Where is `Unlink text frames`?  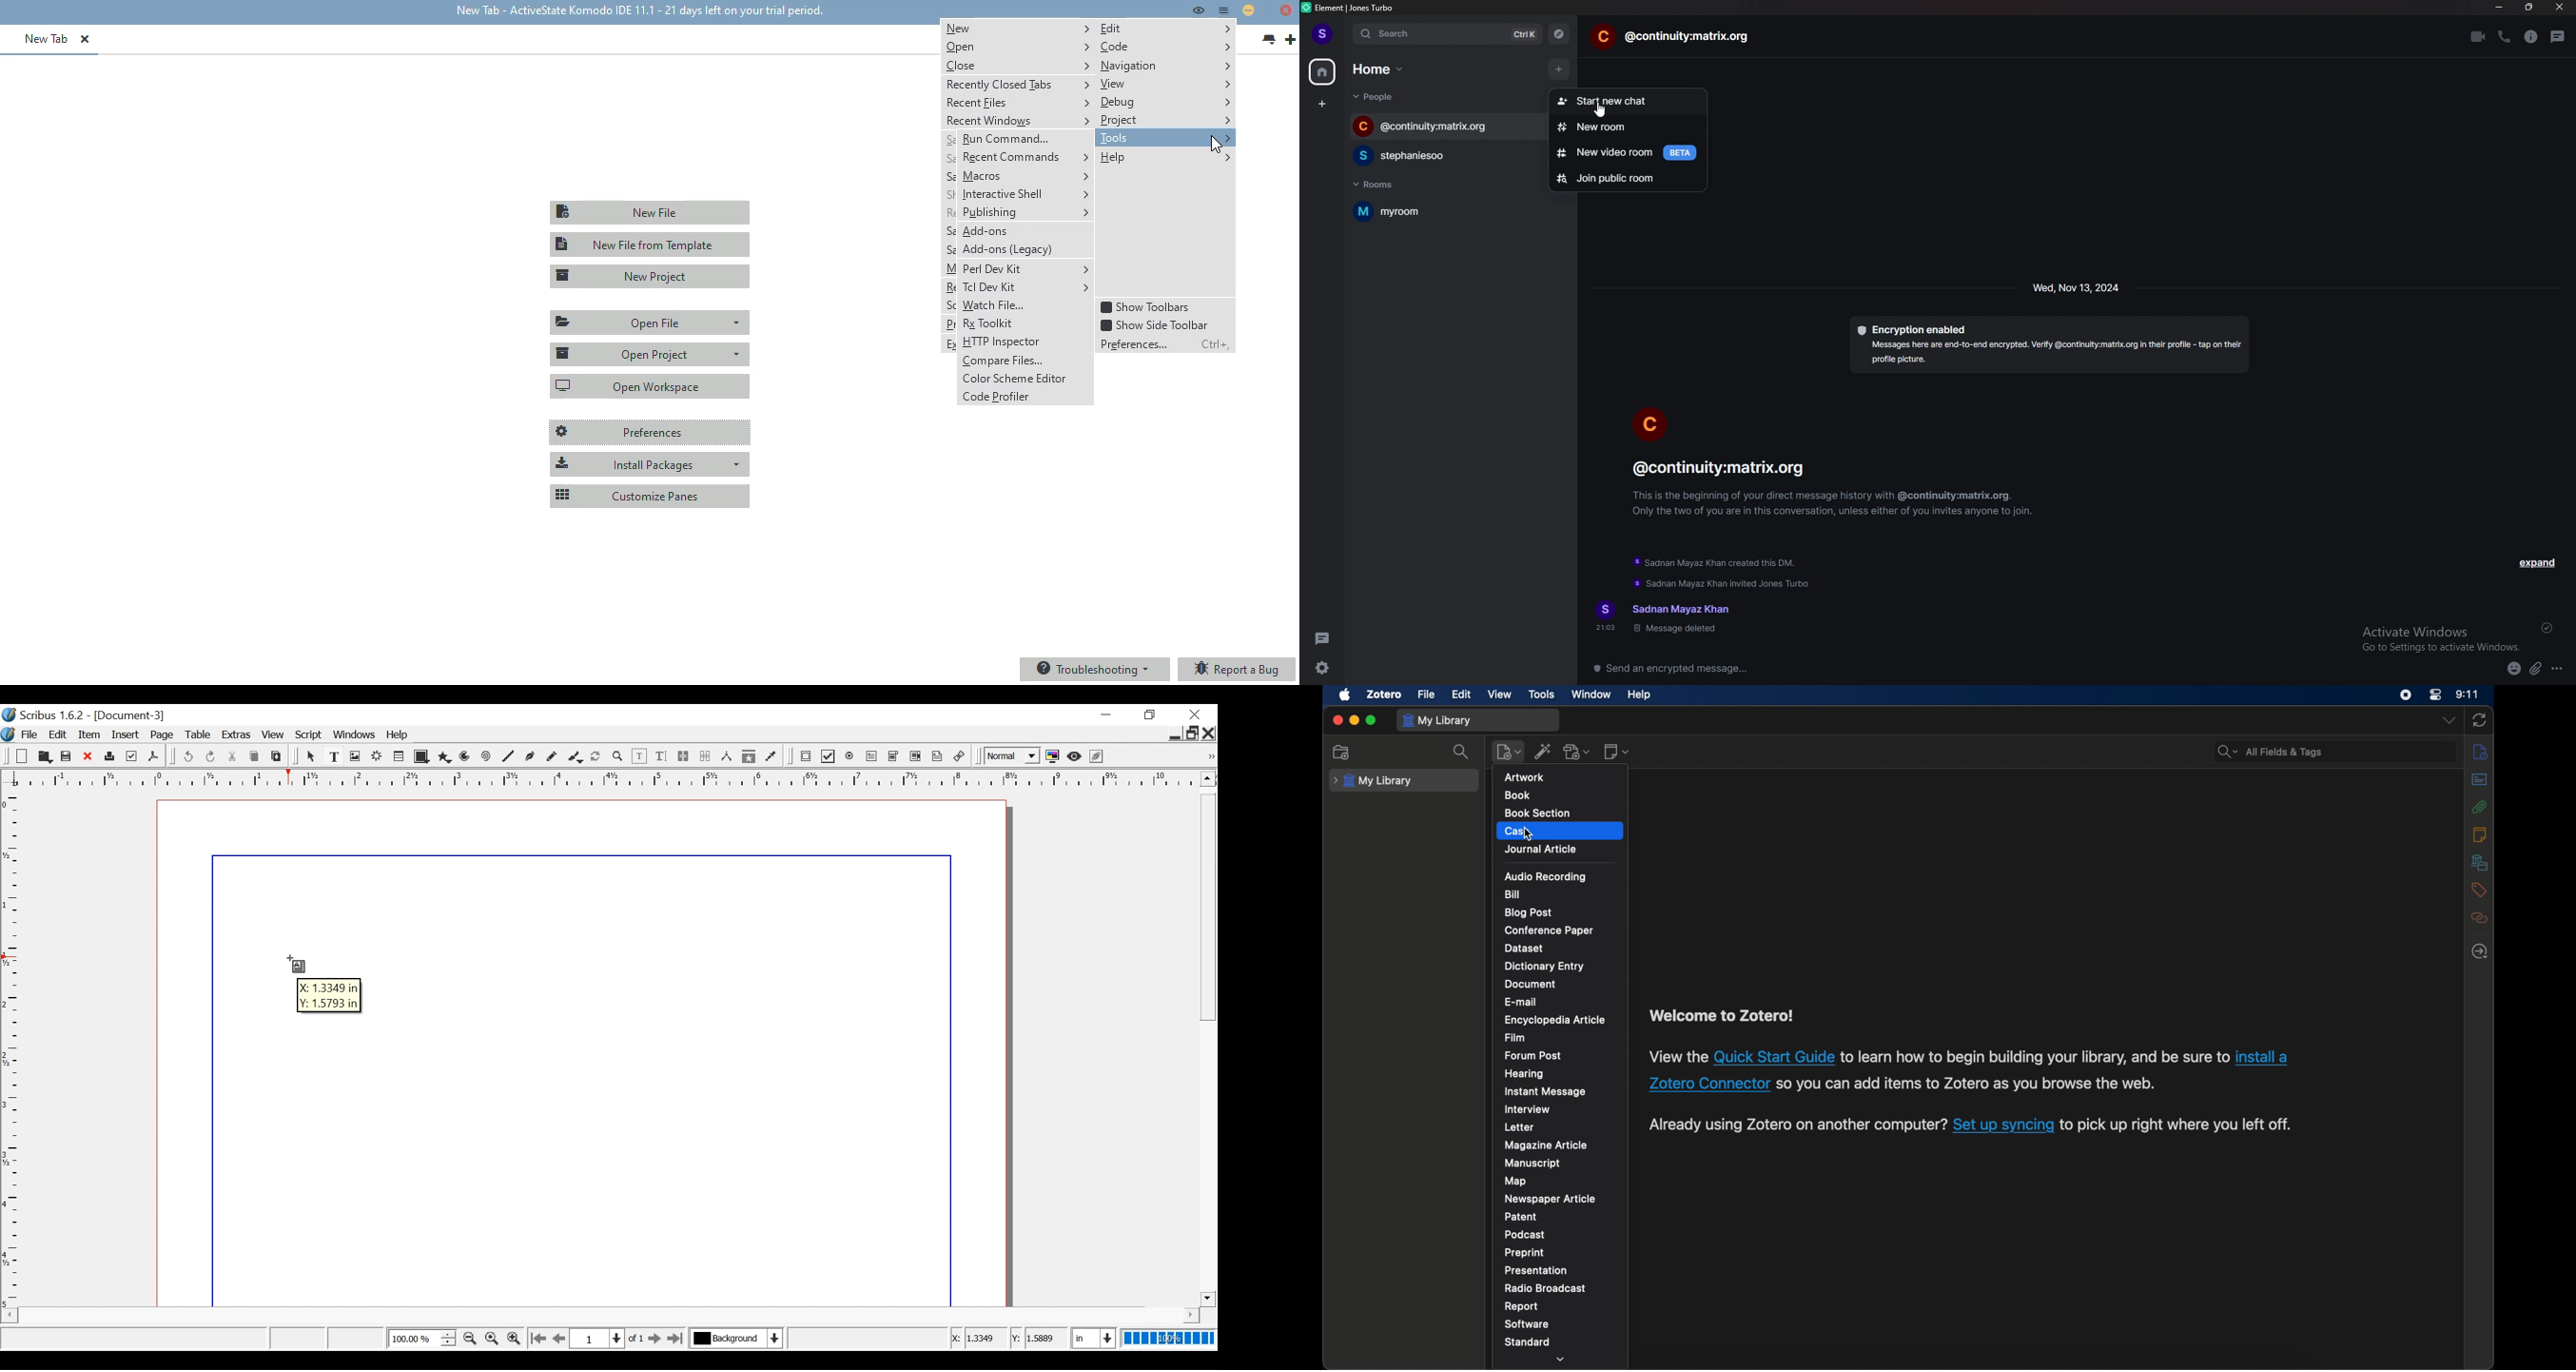 Unlink text frames is located at coordinates (705, 756).